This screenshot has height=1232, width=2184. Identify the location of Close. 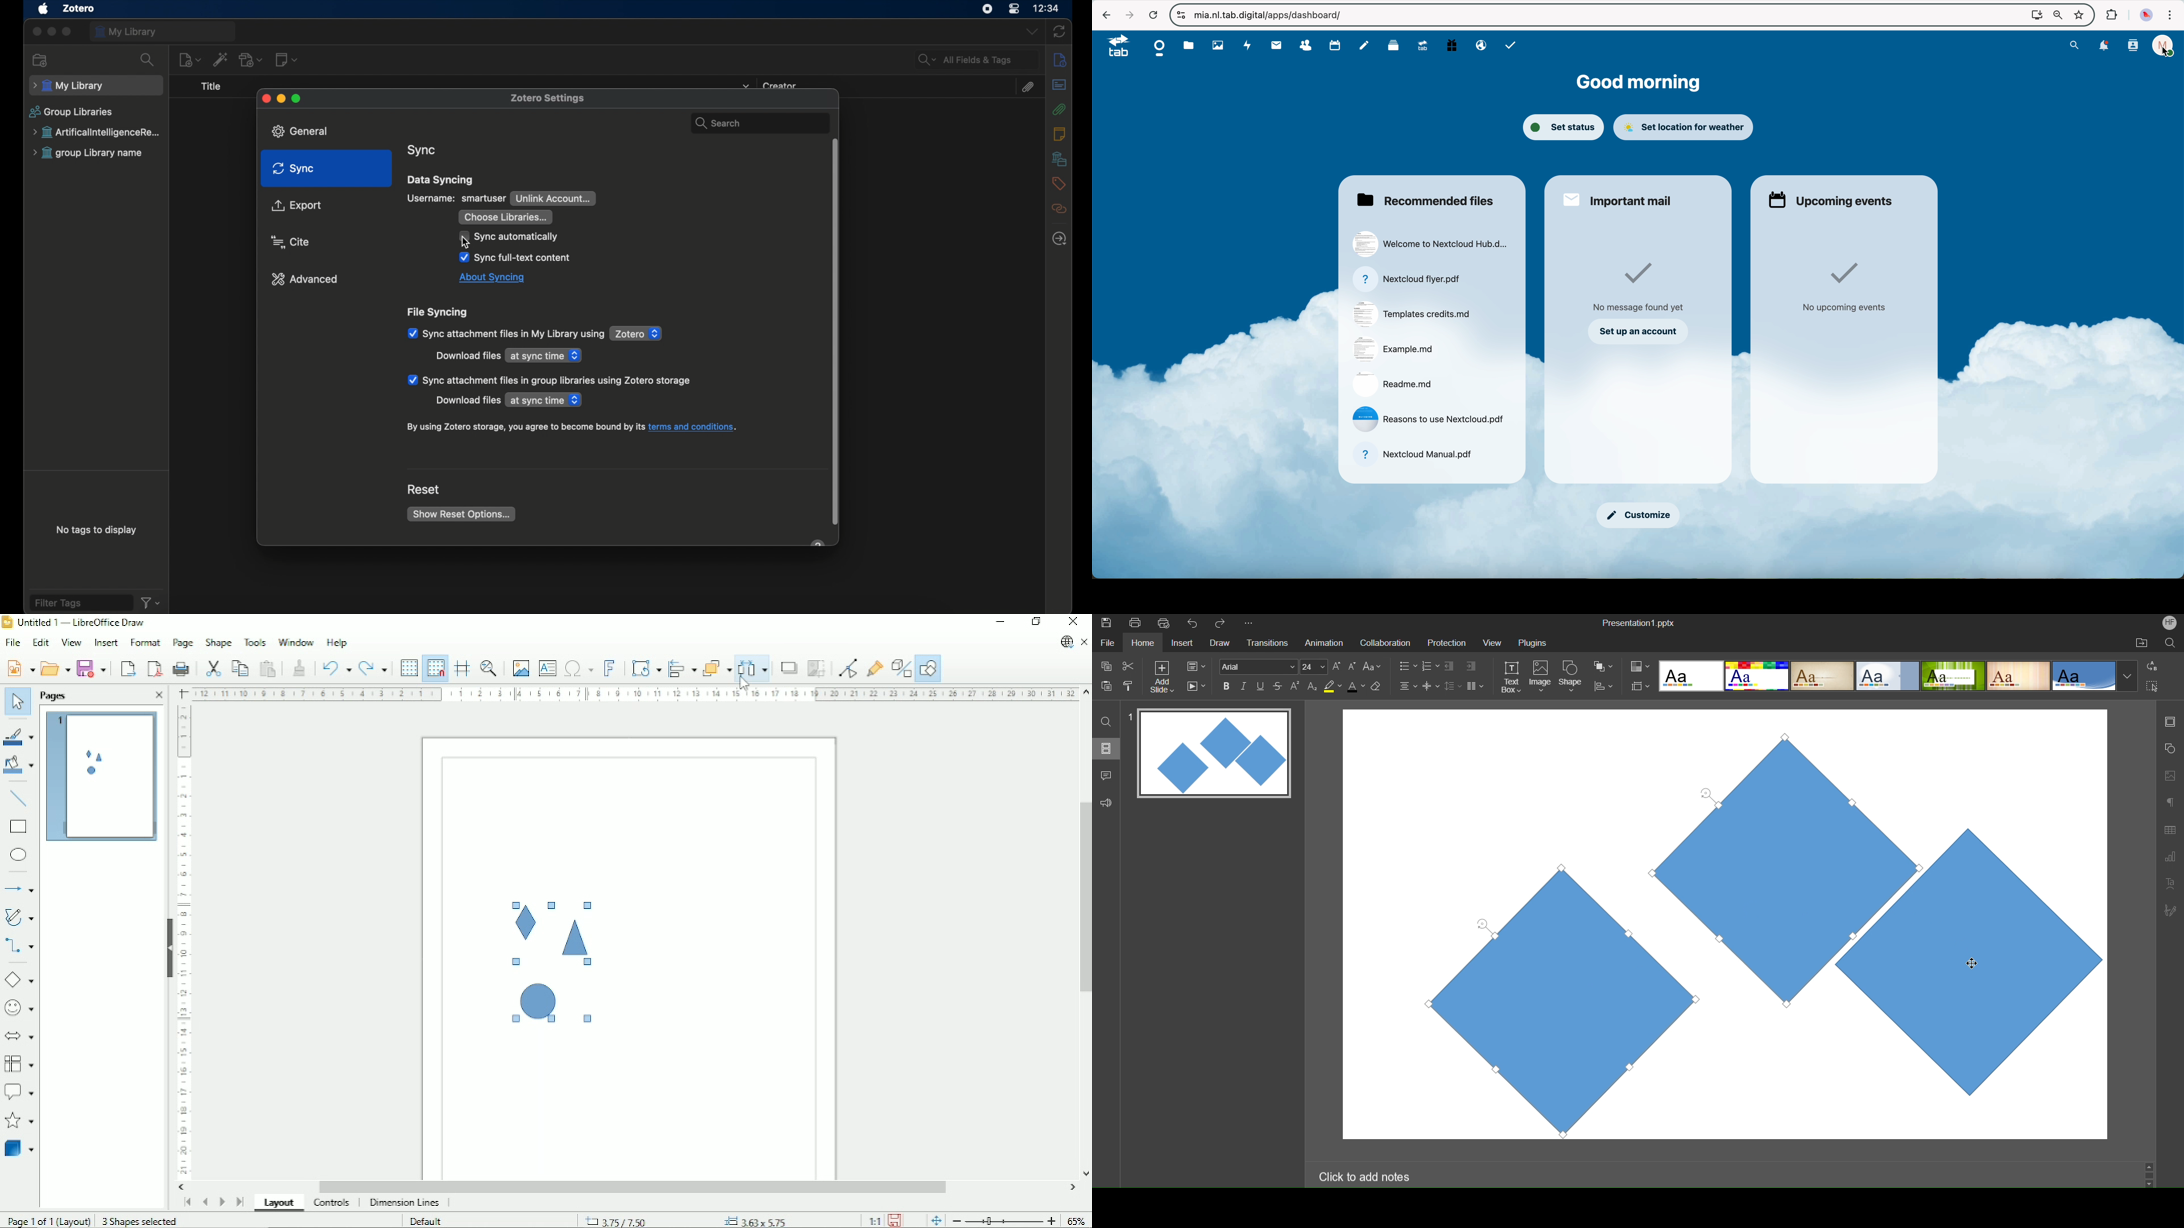
(1074, 622).